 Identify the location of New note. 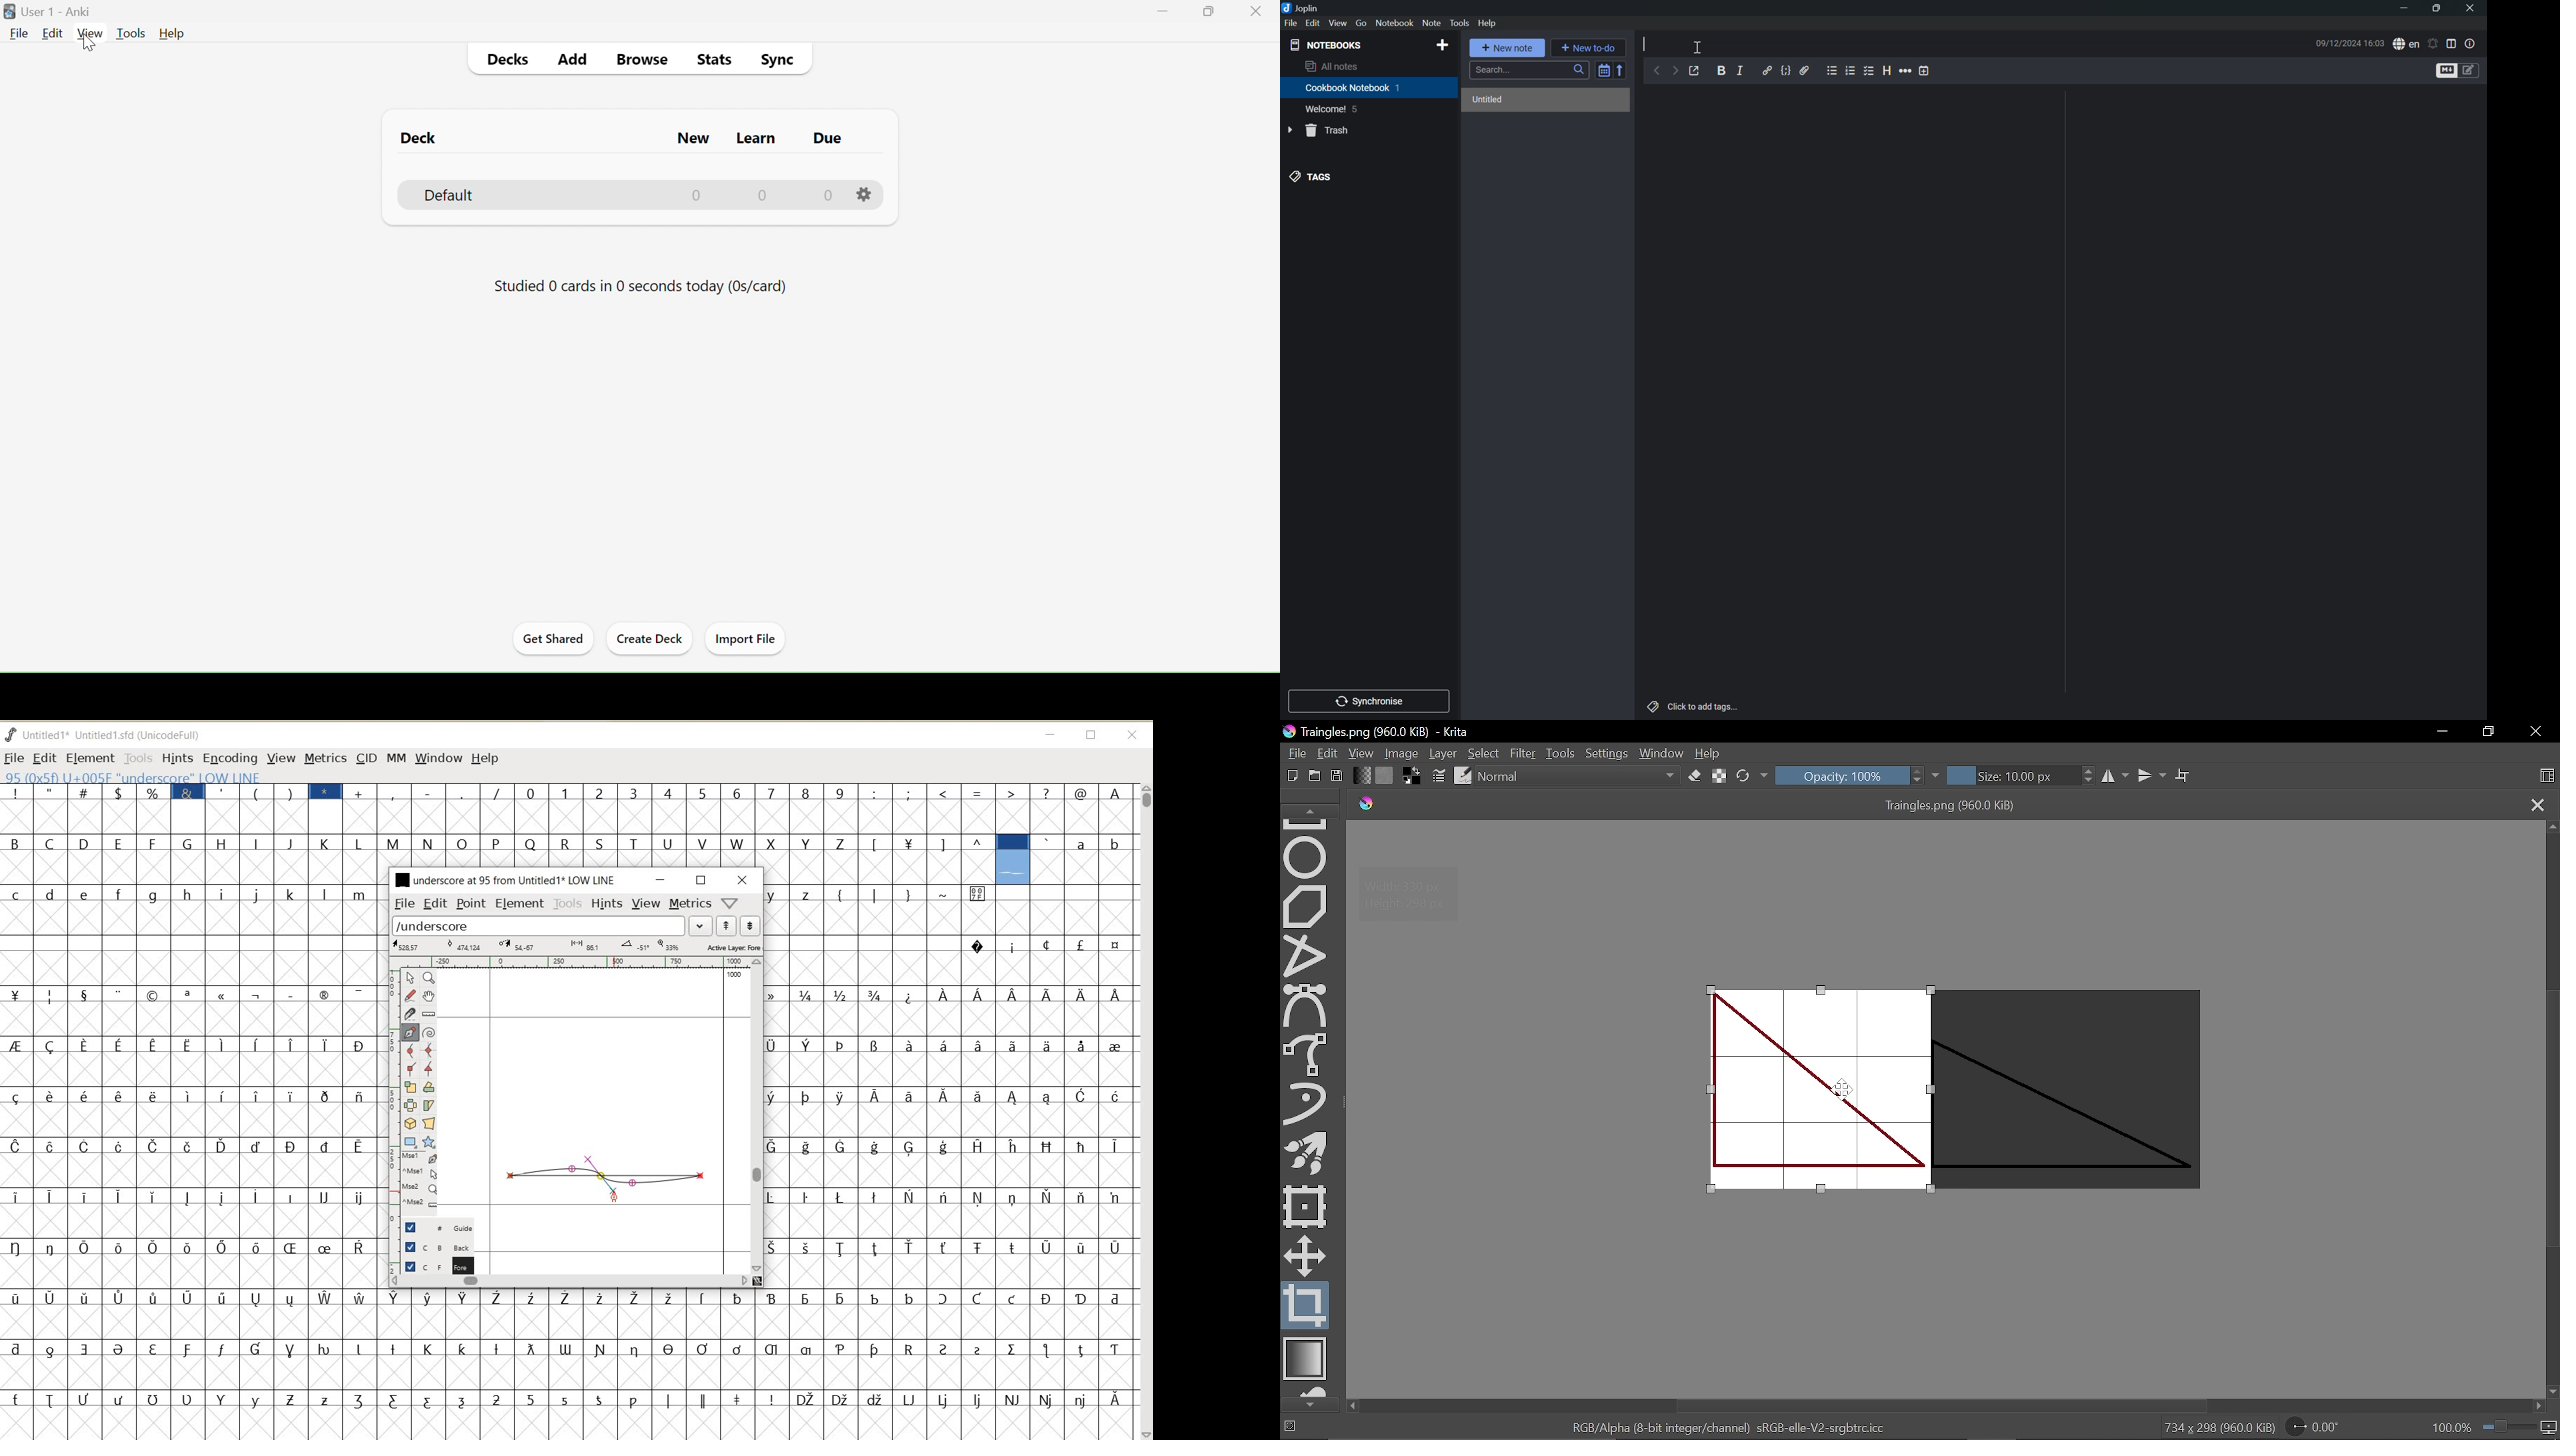
(1508, 47).